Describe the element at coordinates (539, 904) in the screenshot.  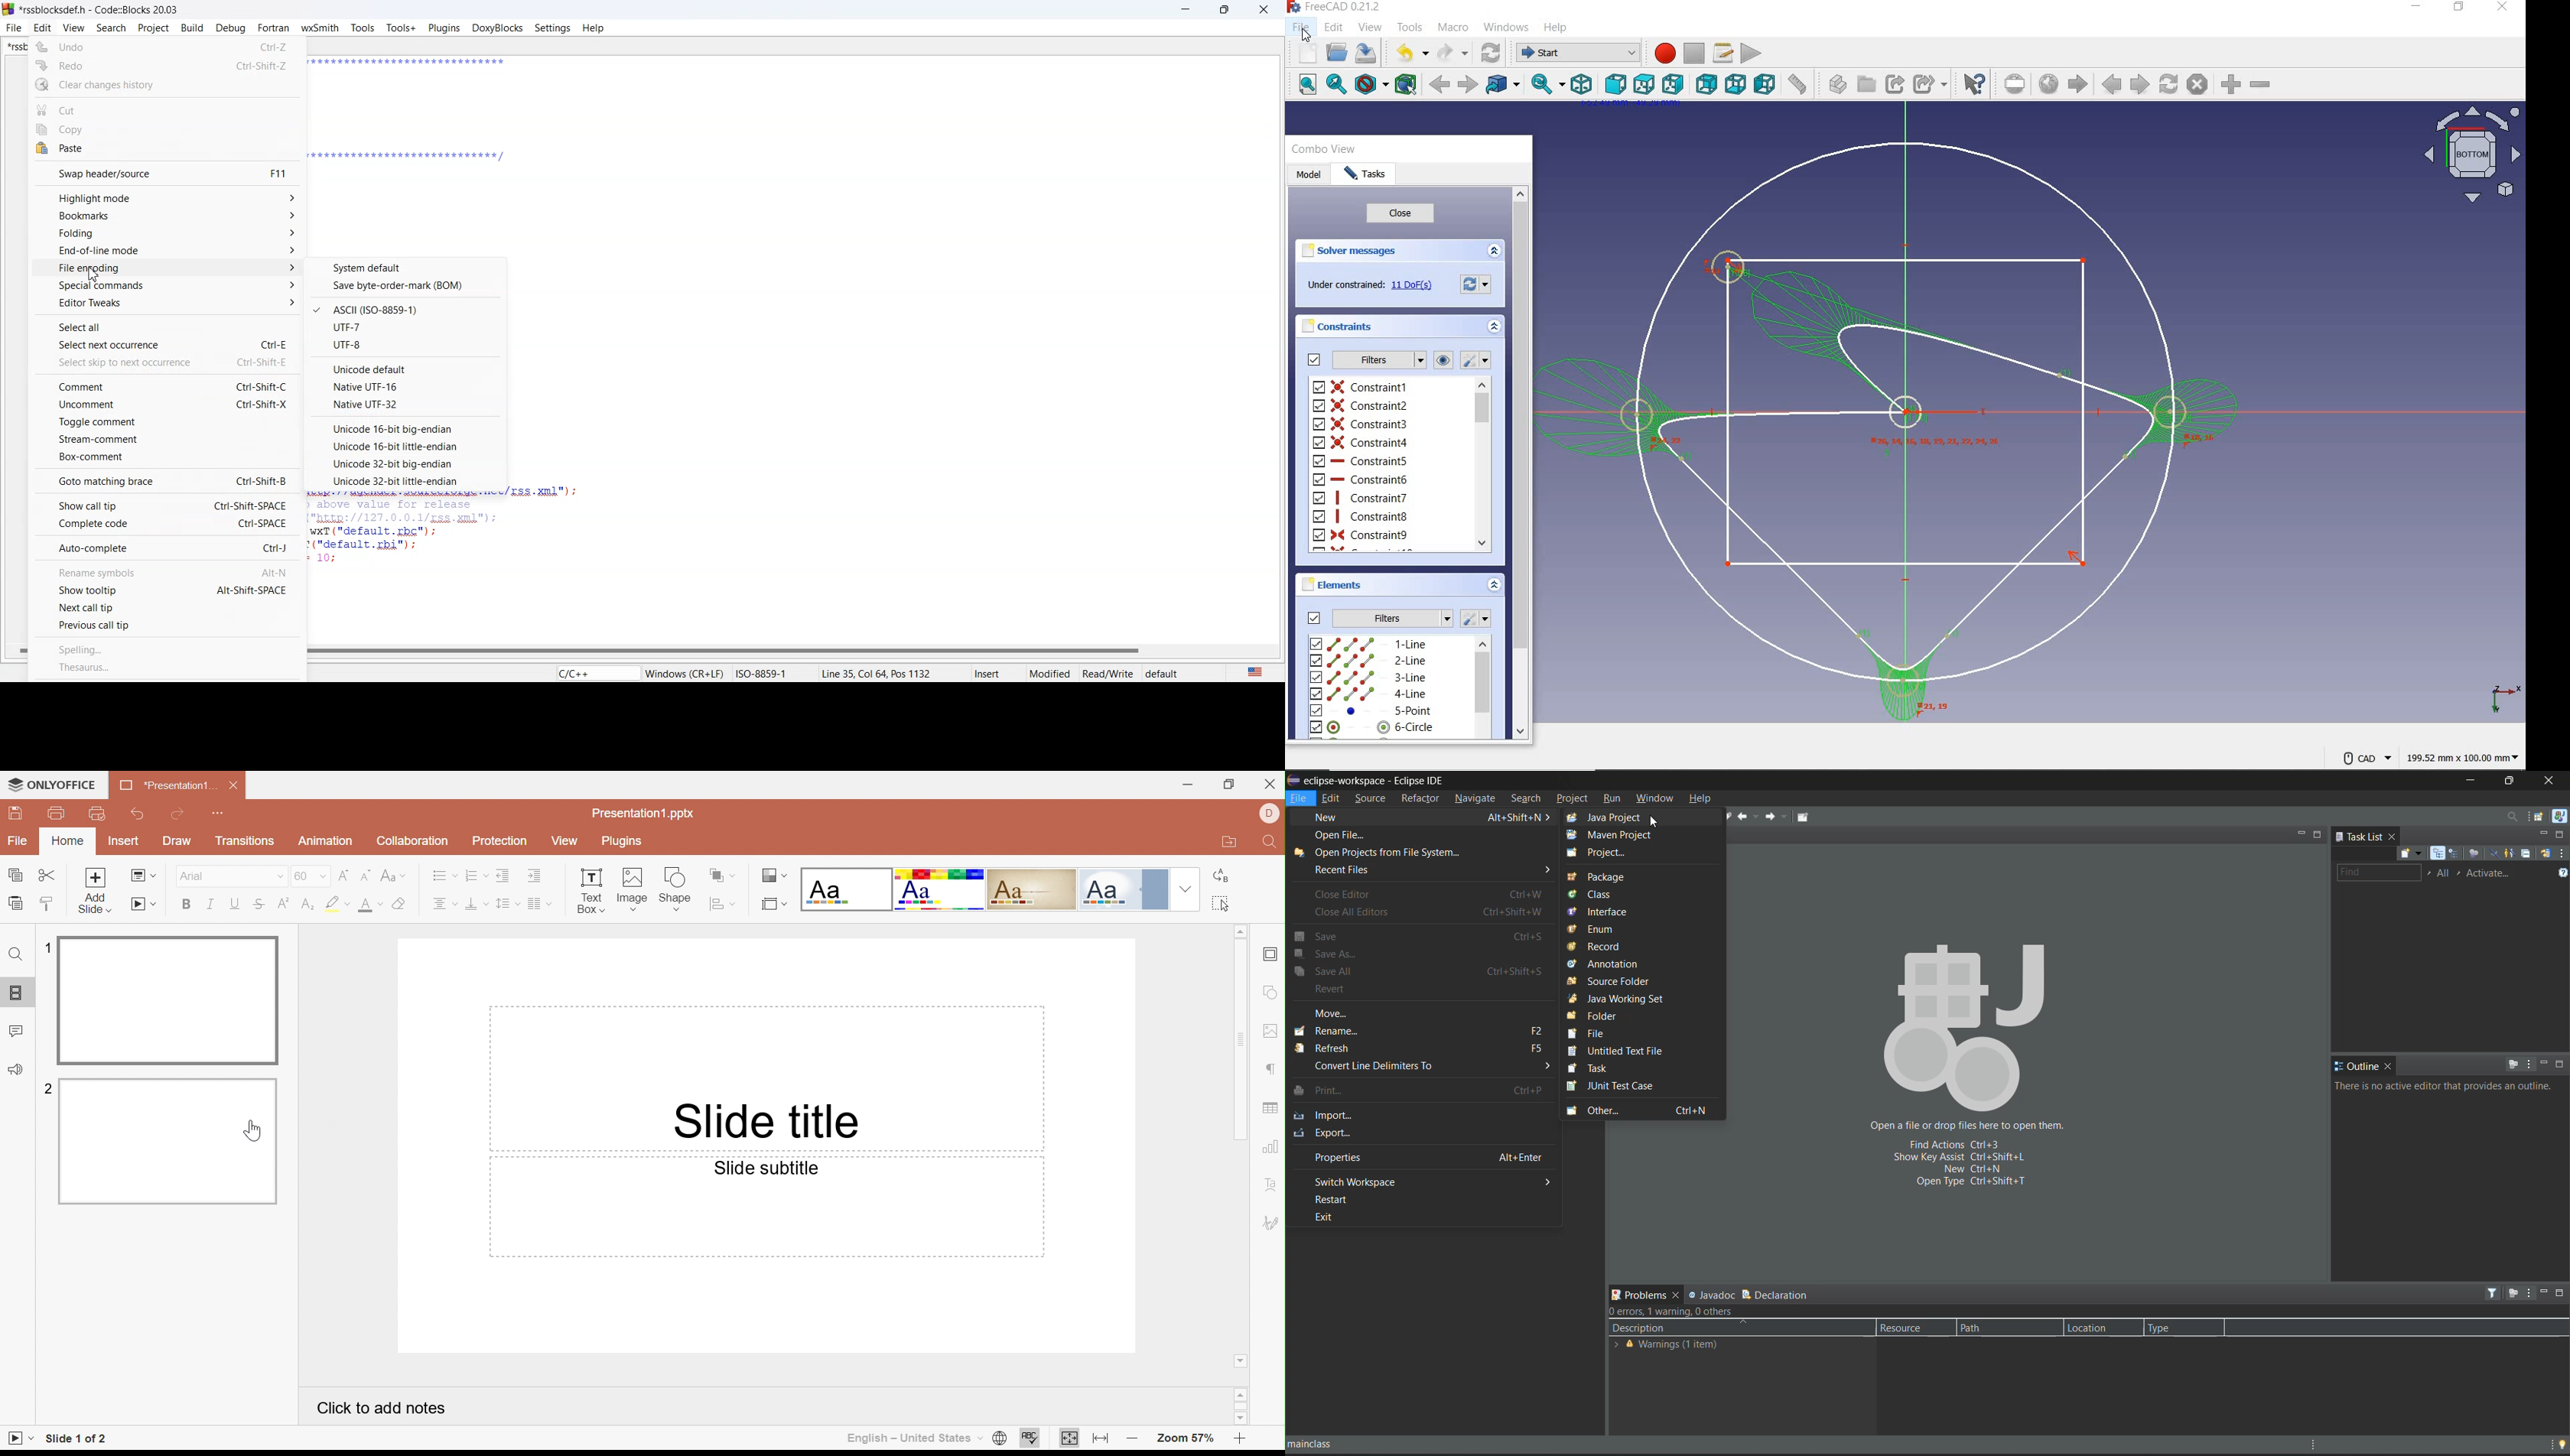
I see `Insert columns` at that location.